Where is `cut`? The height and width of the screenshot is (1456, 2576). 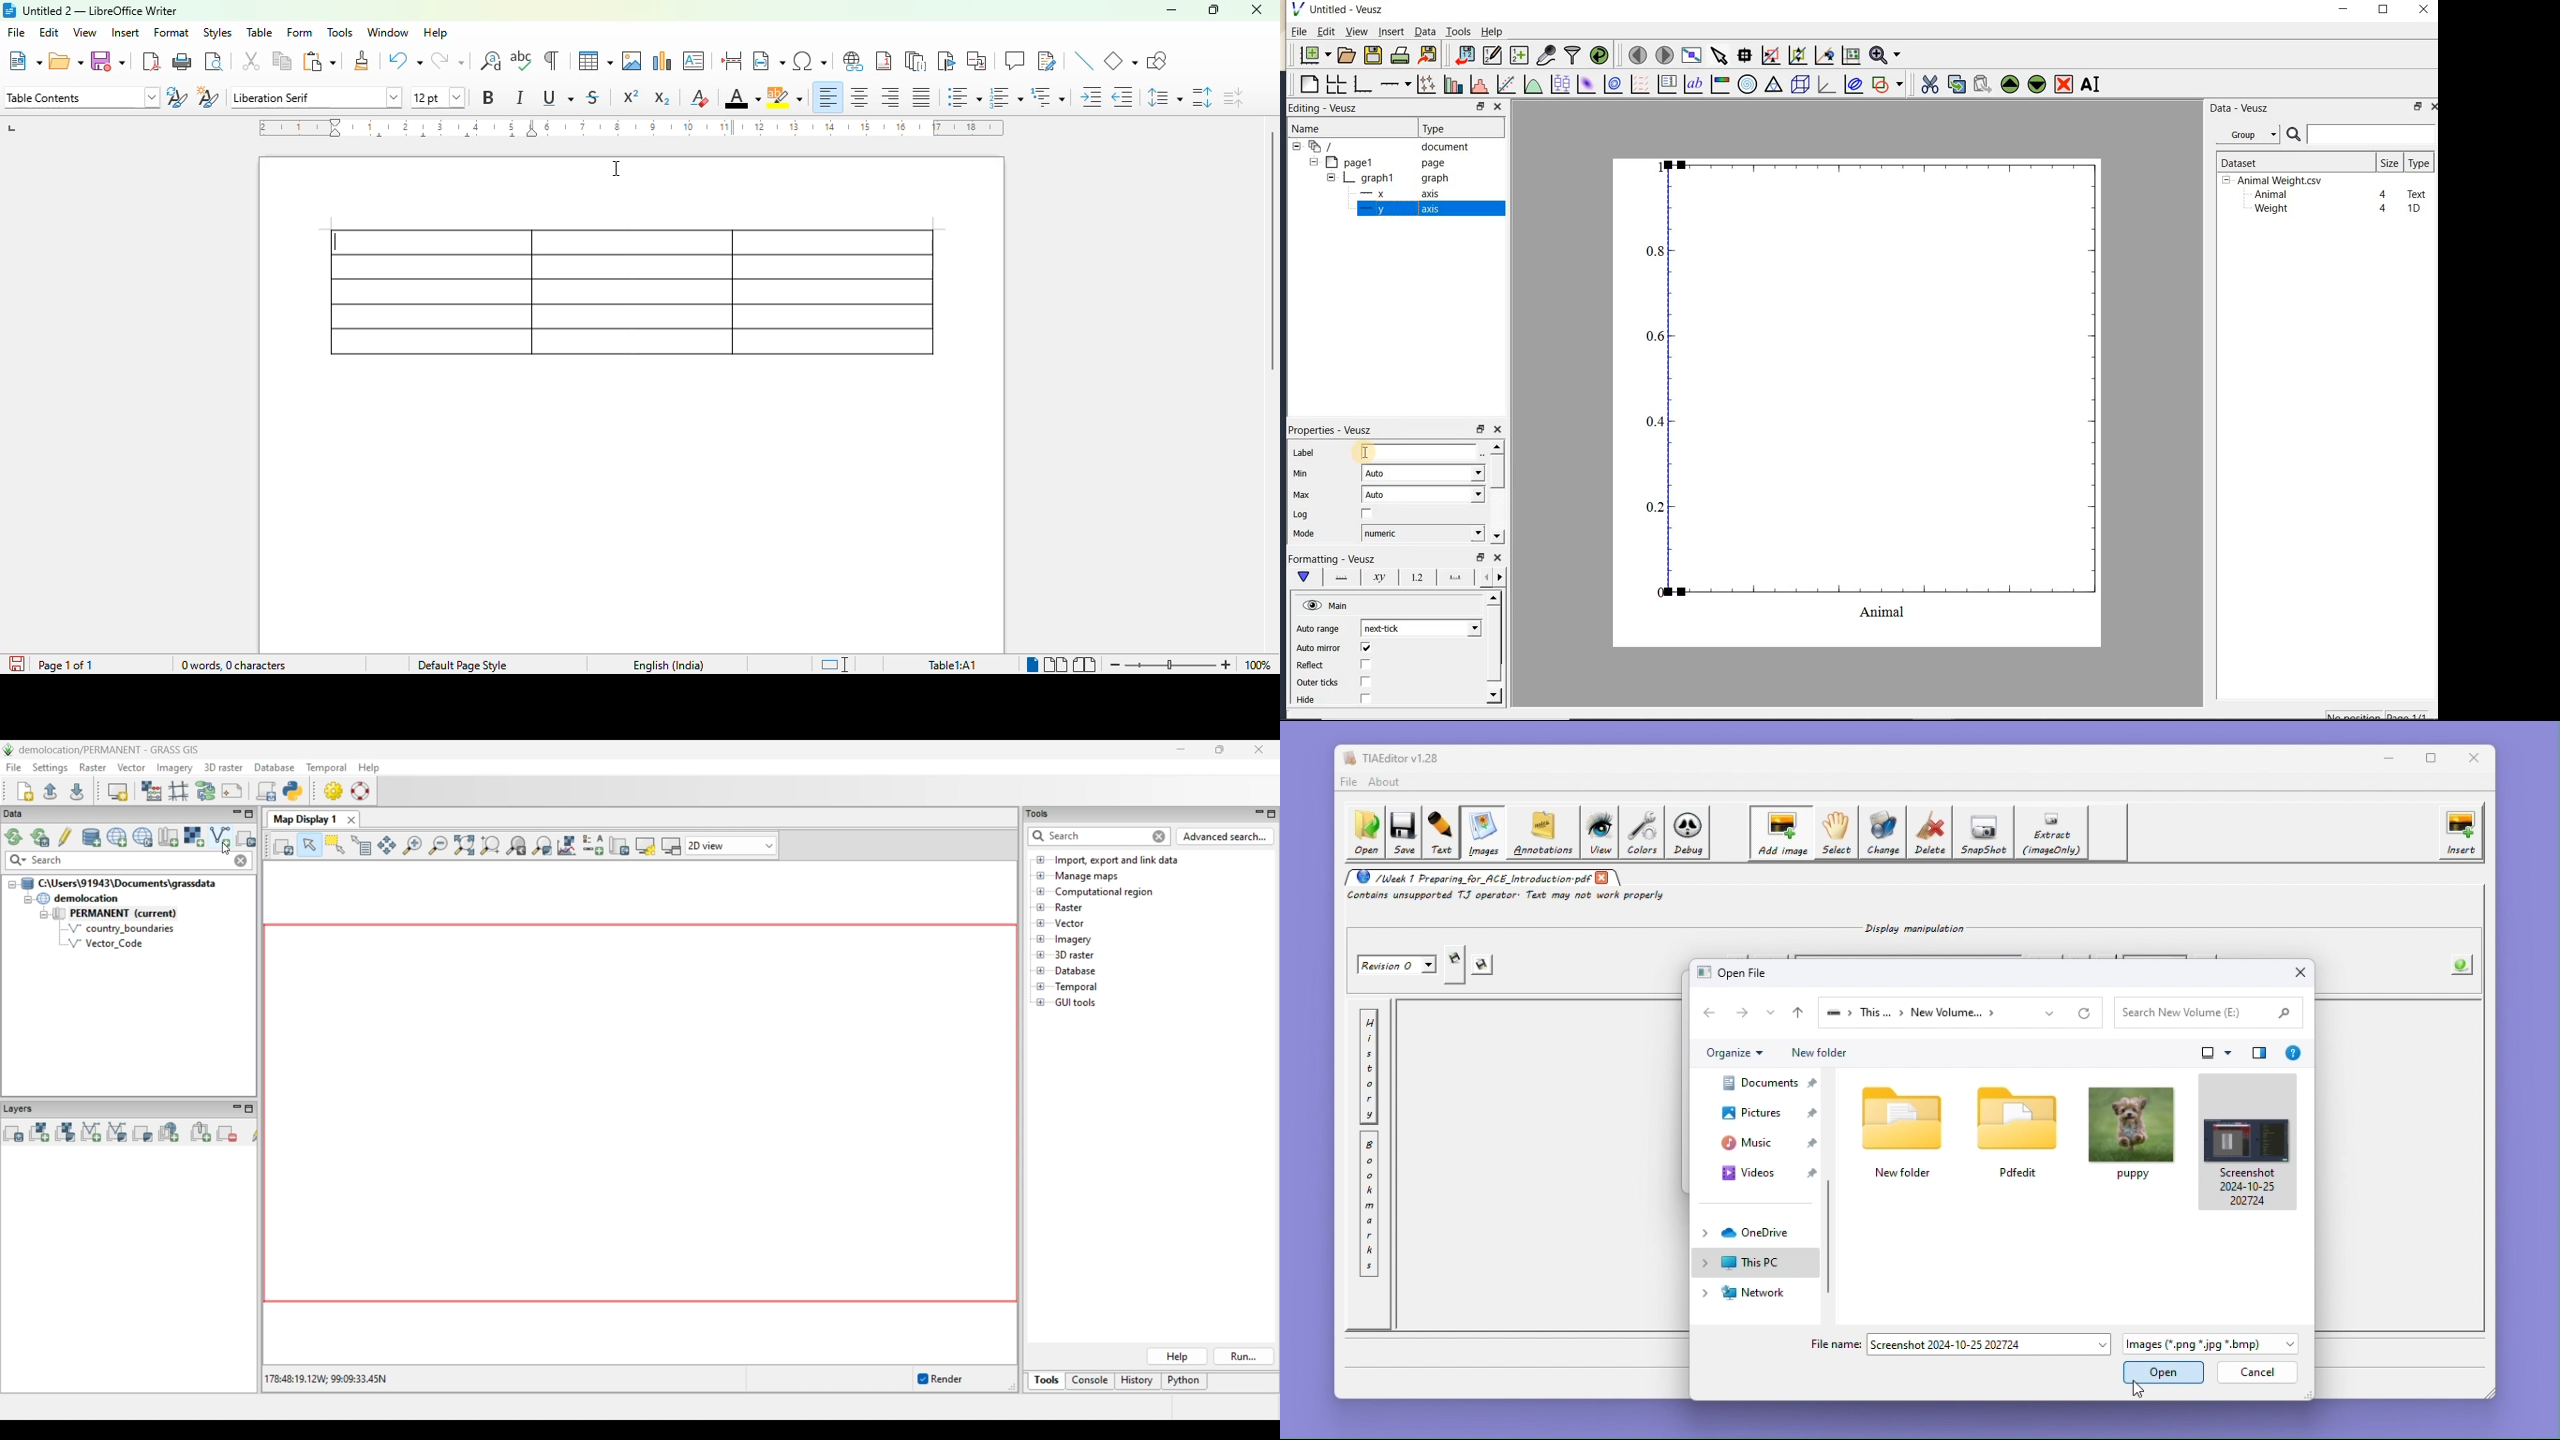
cut is located at coordinates (252, 61).